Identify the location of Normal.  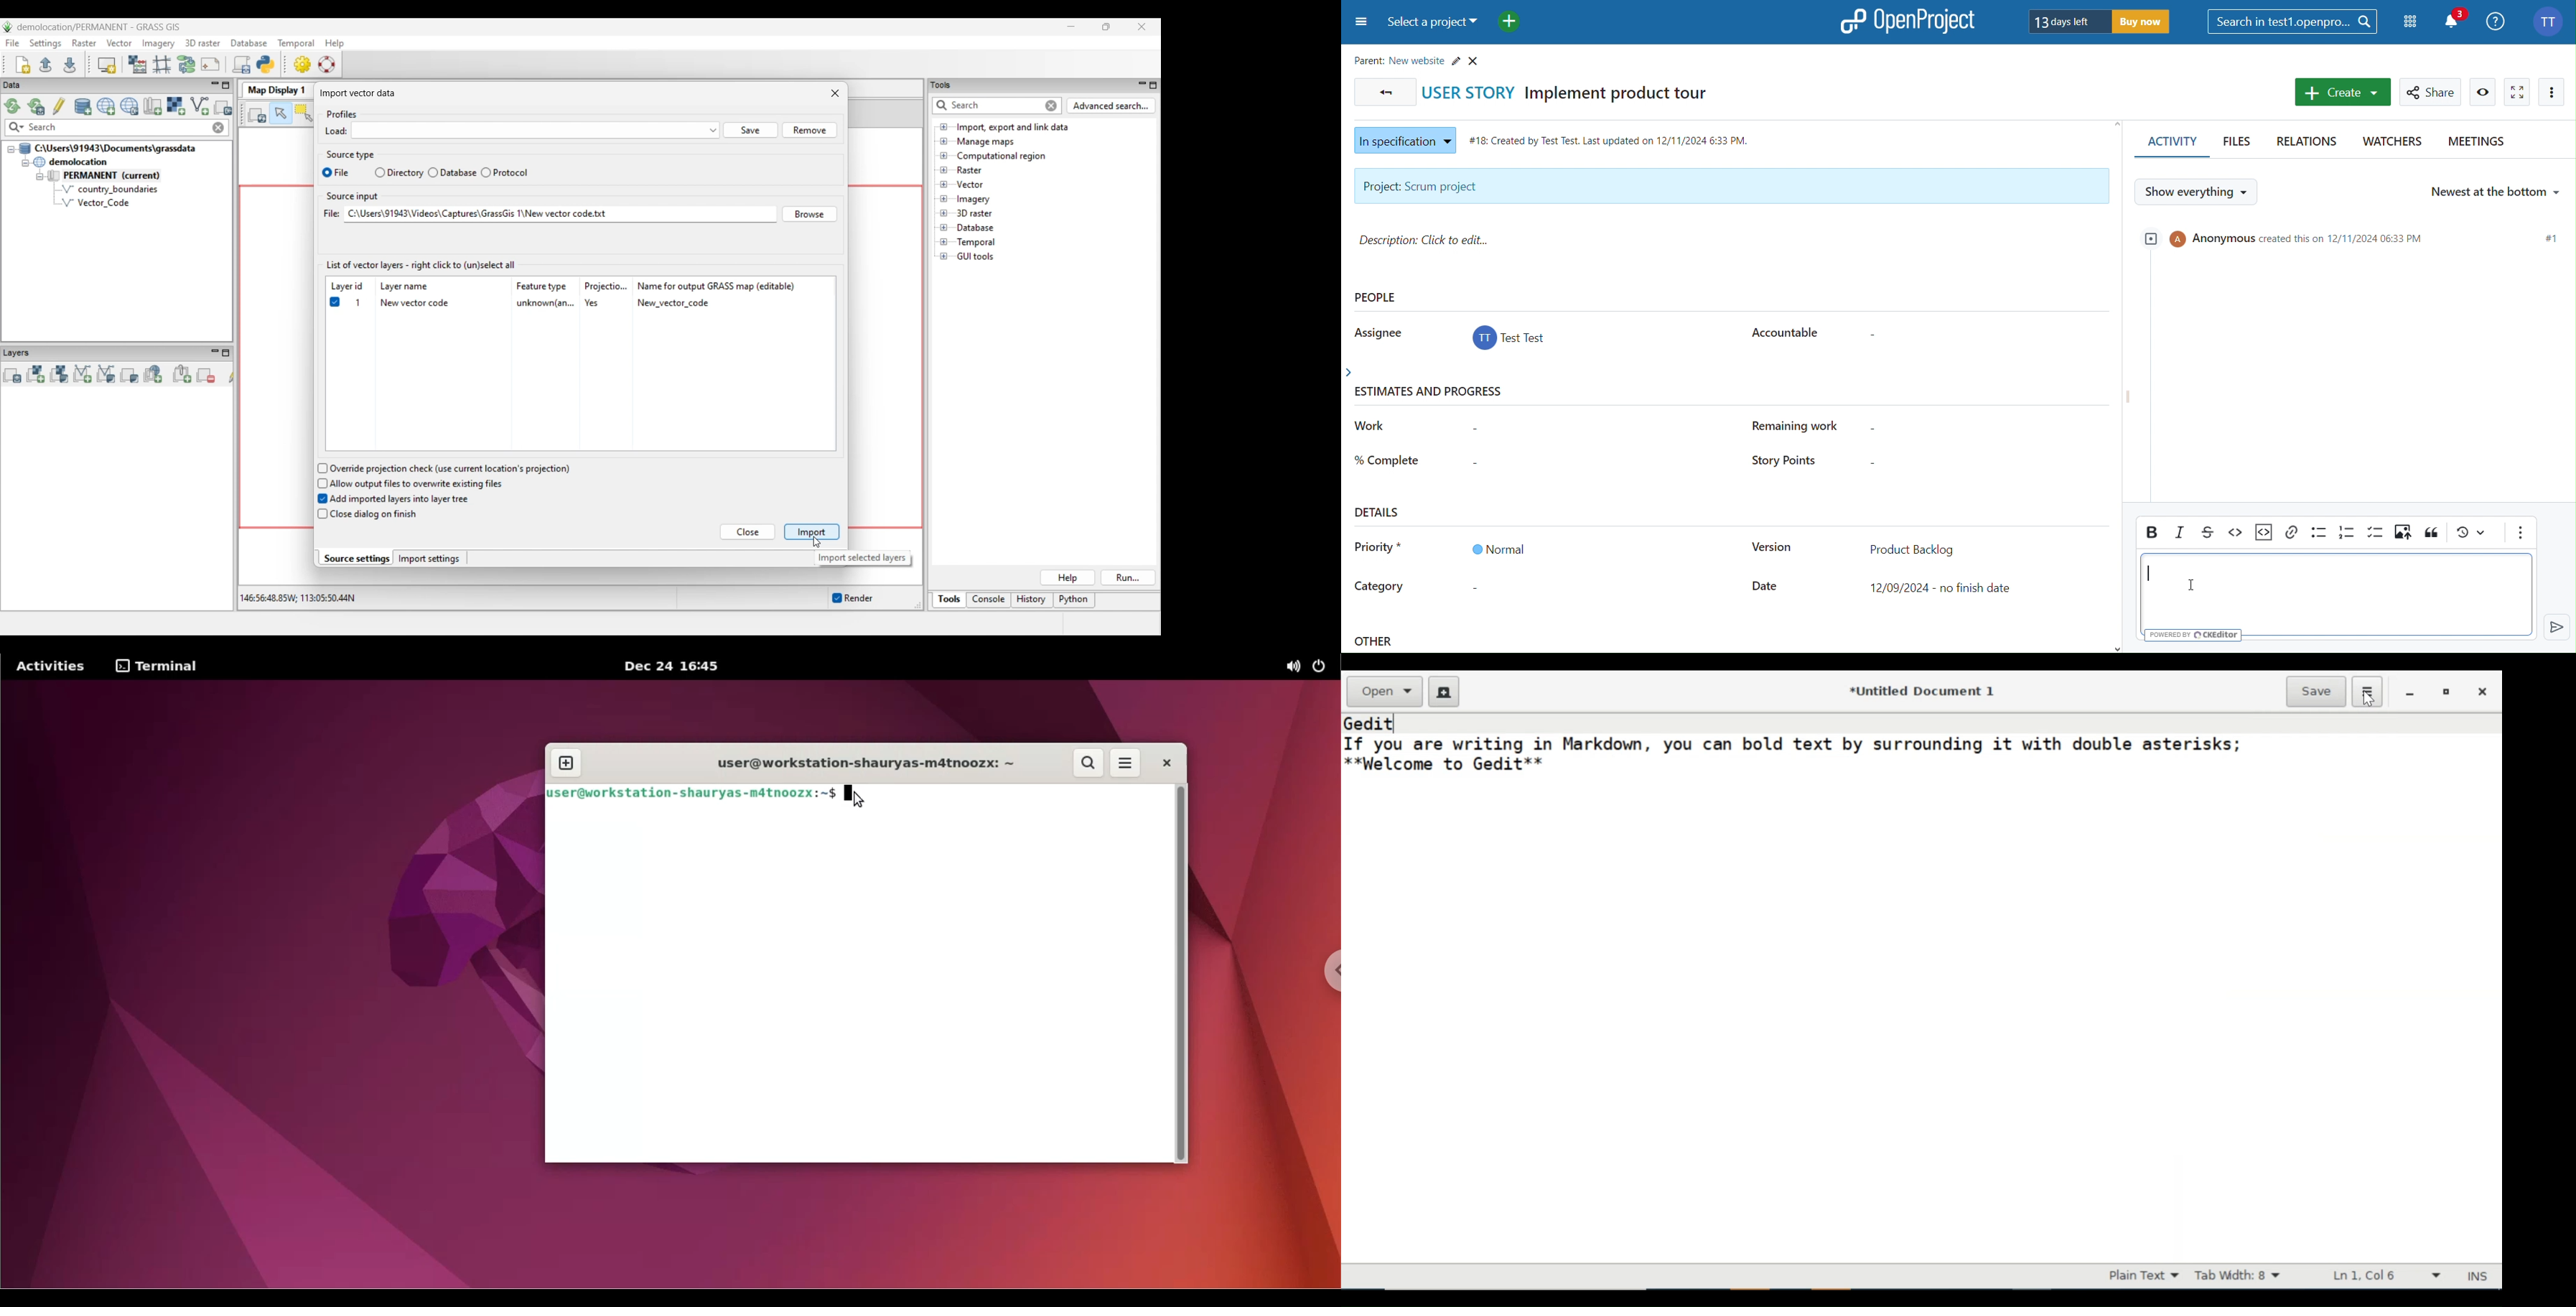
(1498, 549).